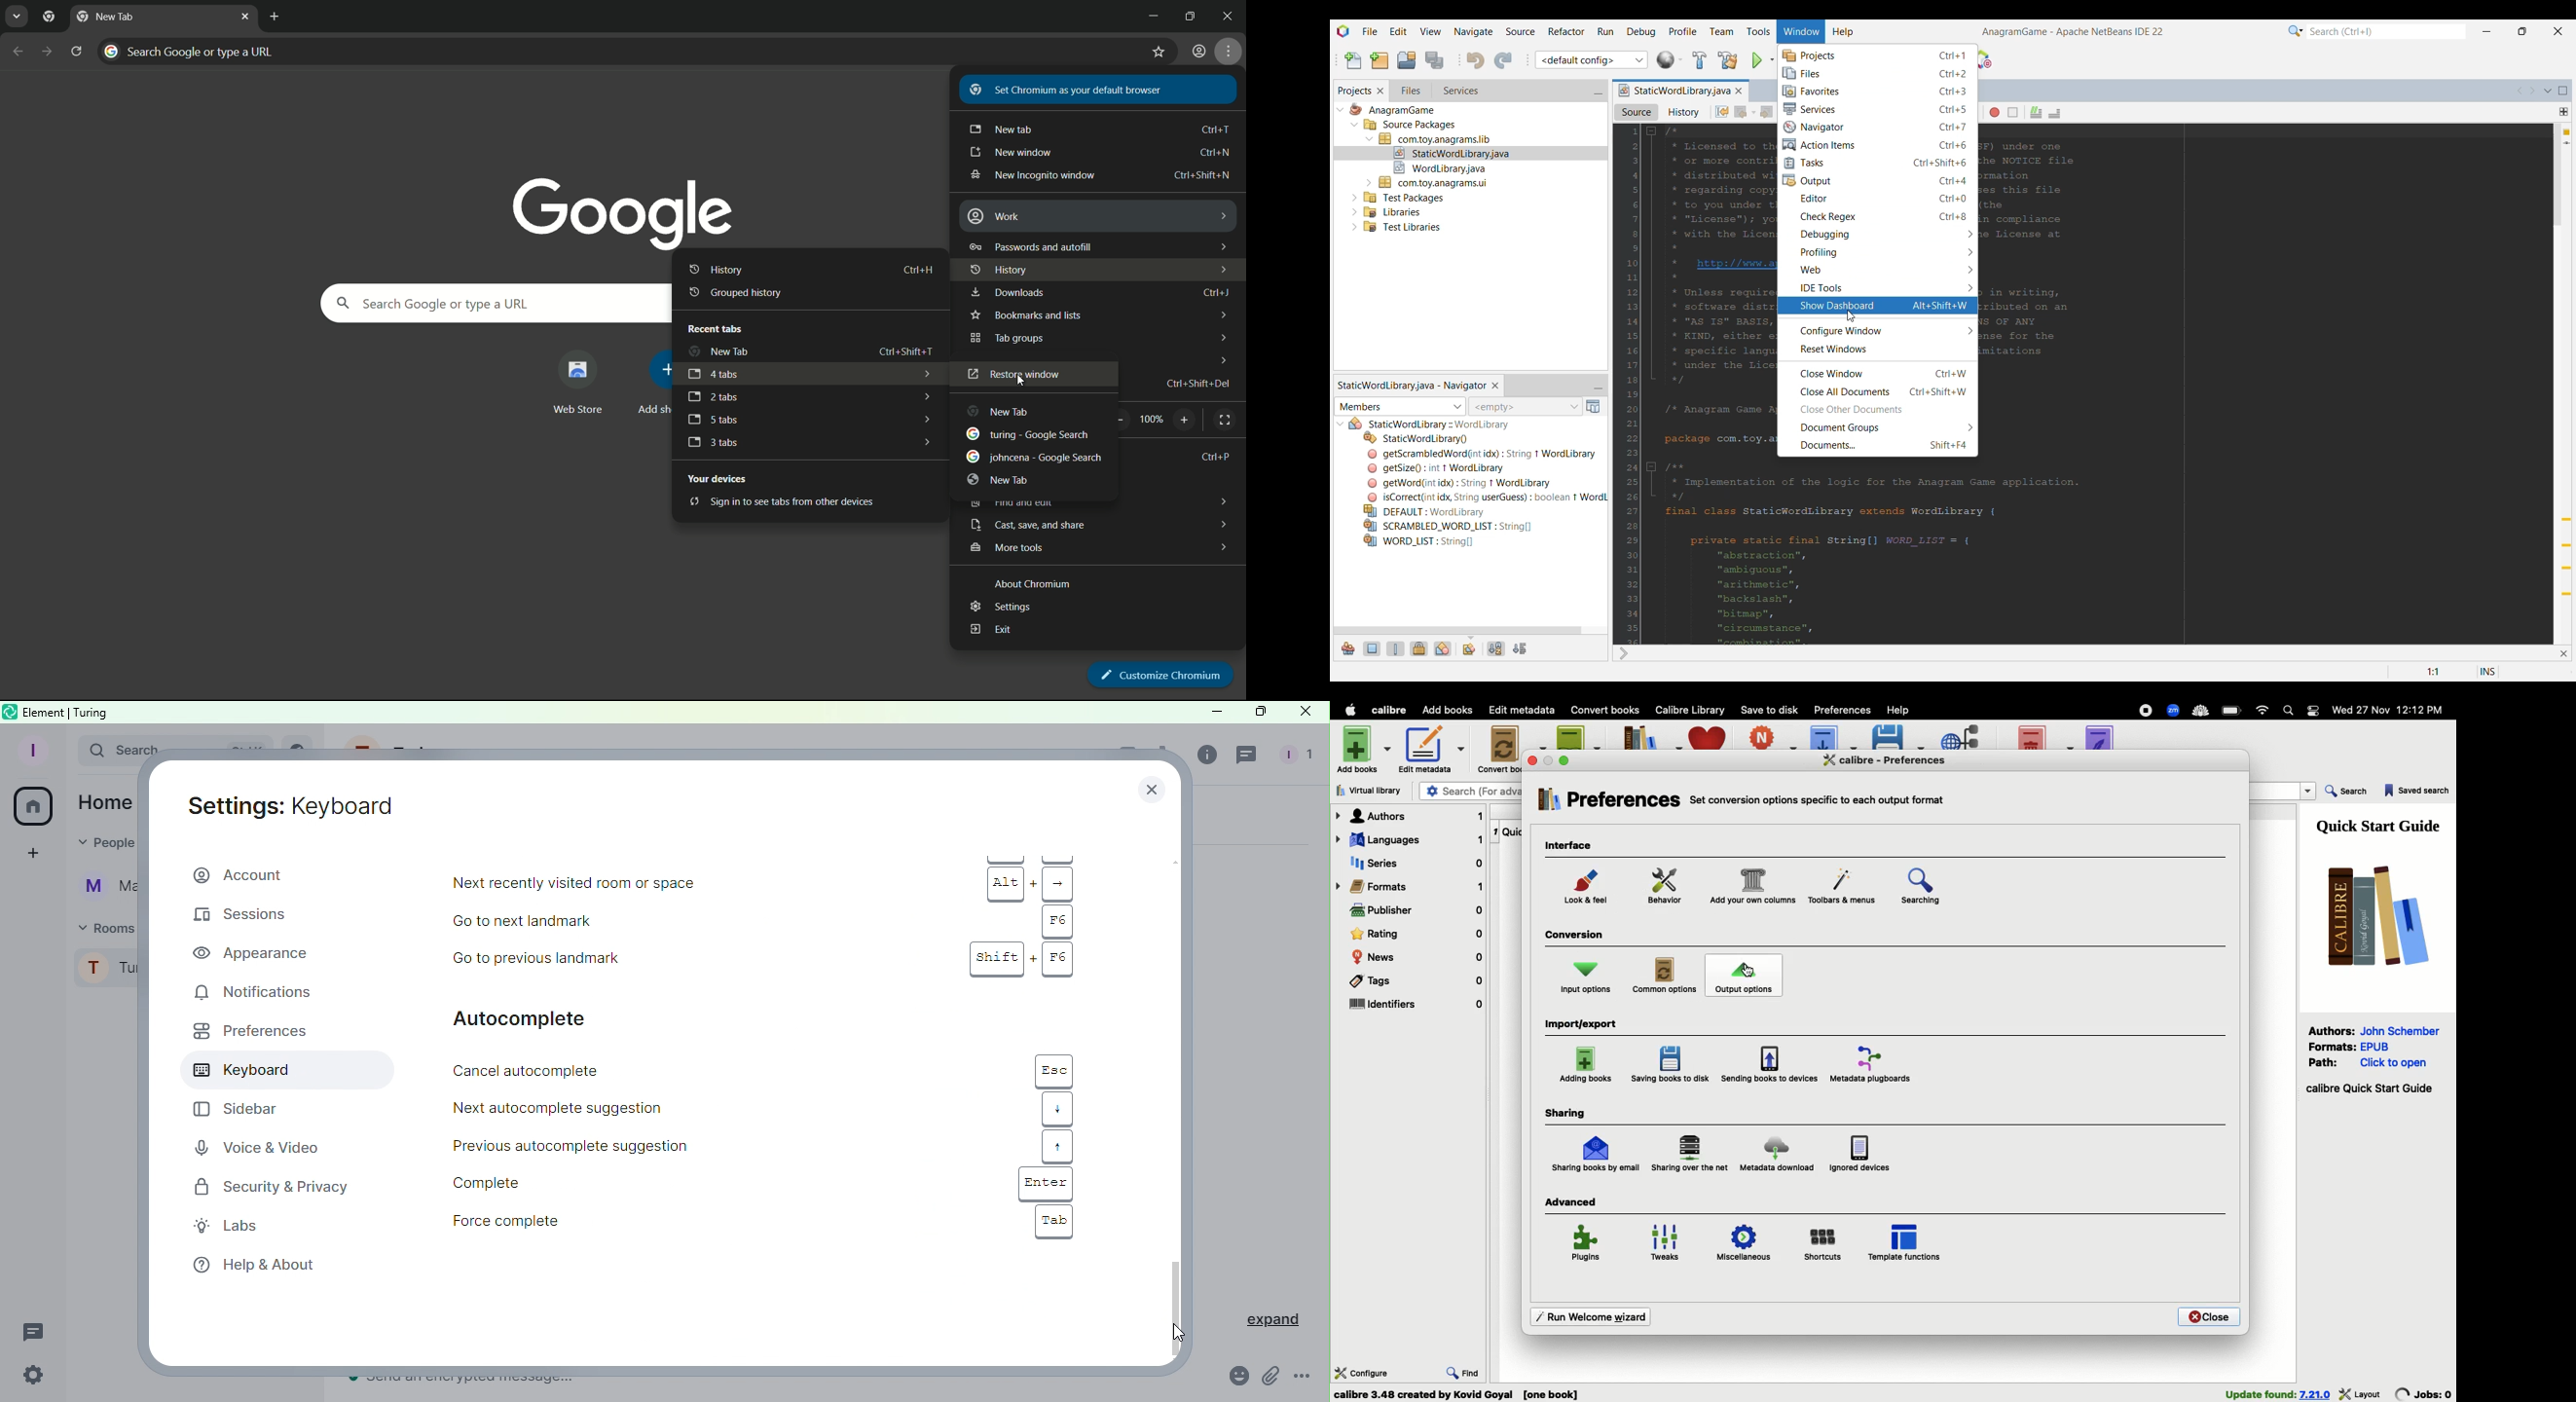  Describe the element at coordinates (1218, 293) in the screenshot. I see `Ctrl + J` at that location.